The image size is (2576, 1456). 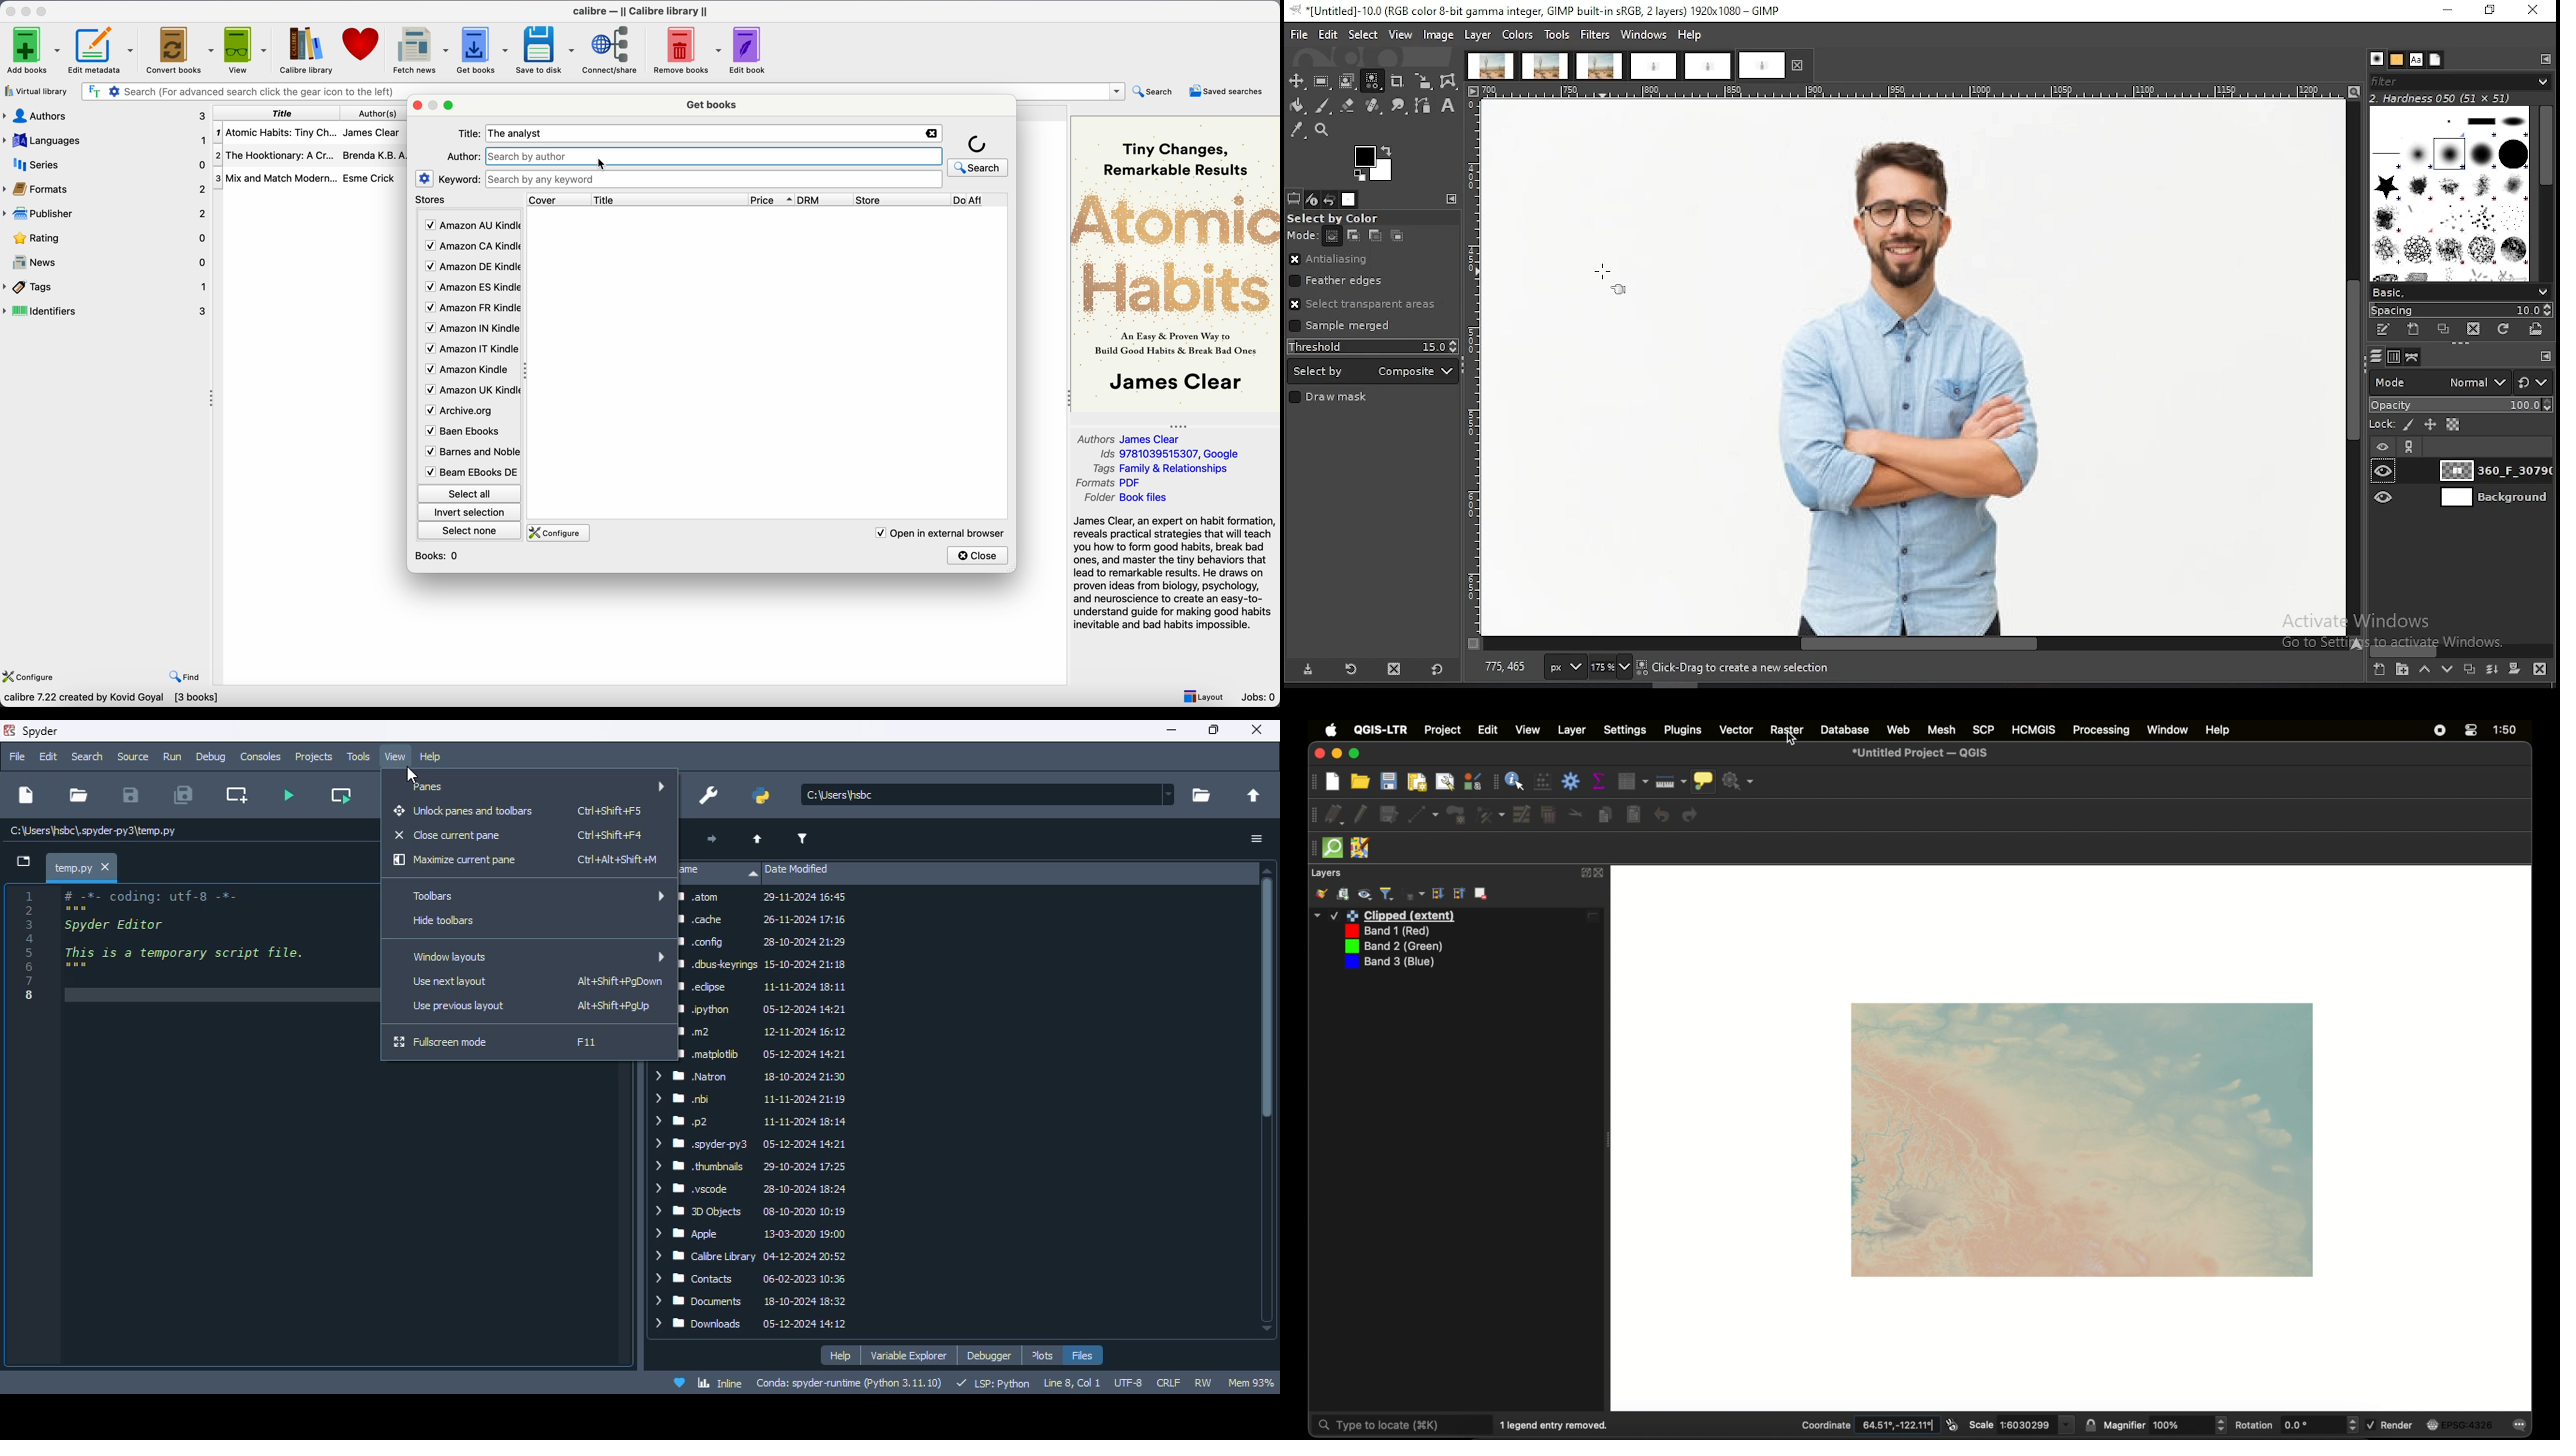 What do you see at coordinates (767, 899) in the screenshot?
I see `.atom` at bounding box center [767, 899].